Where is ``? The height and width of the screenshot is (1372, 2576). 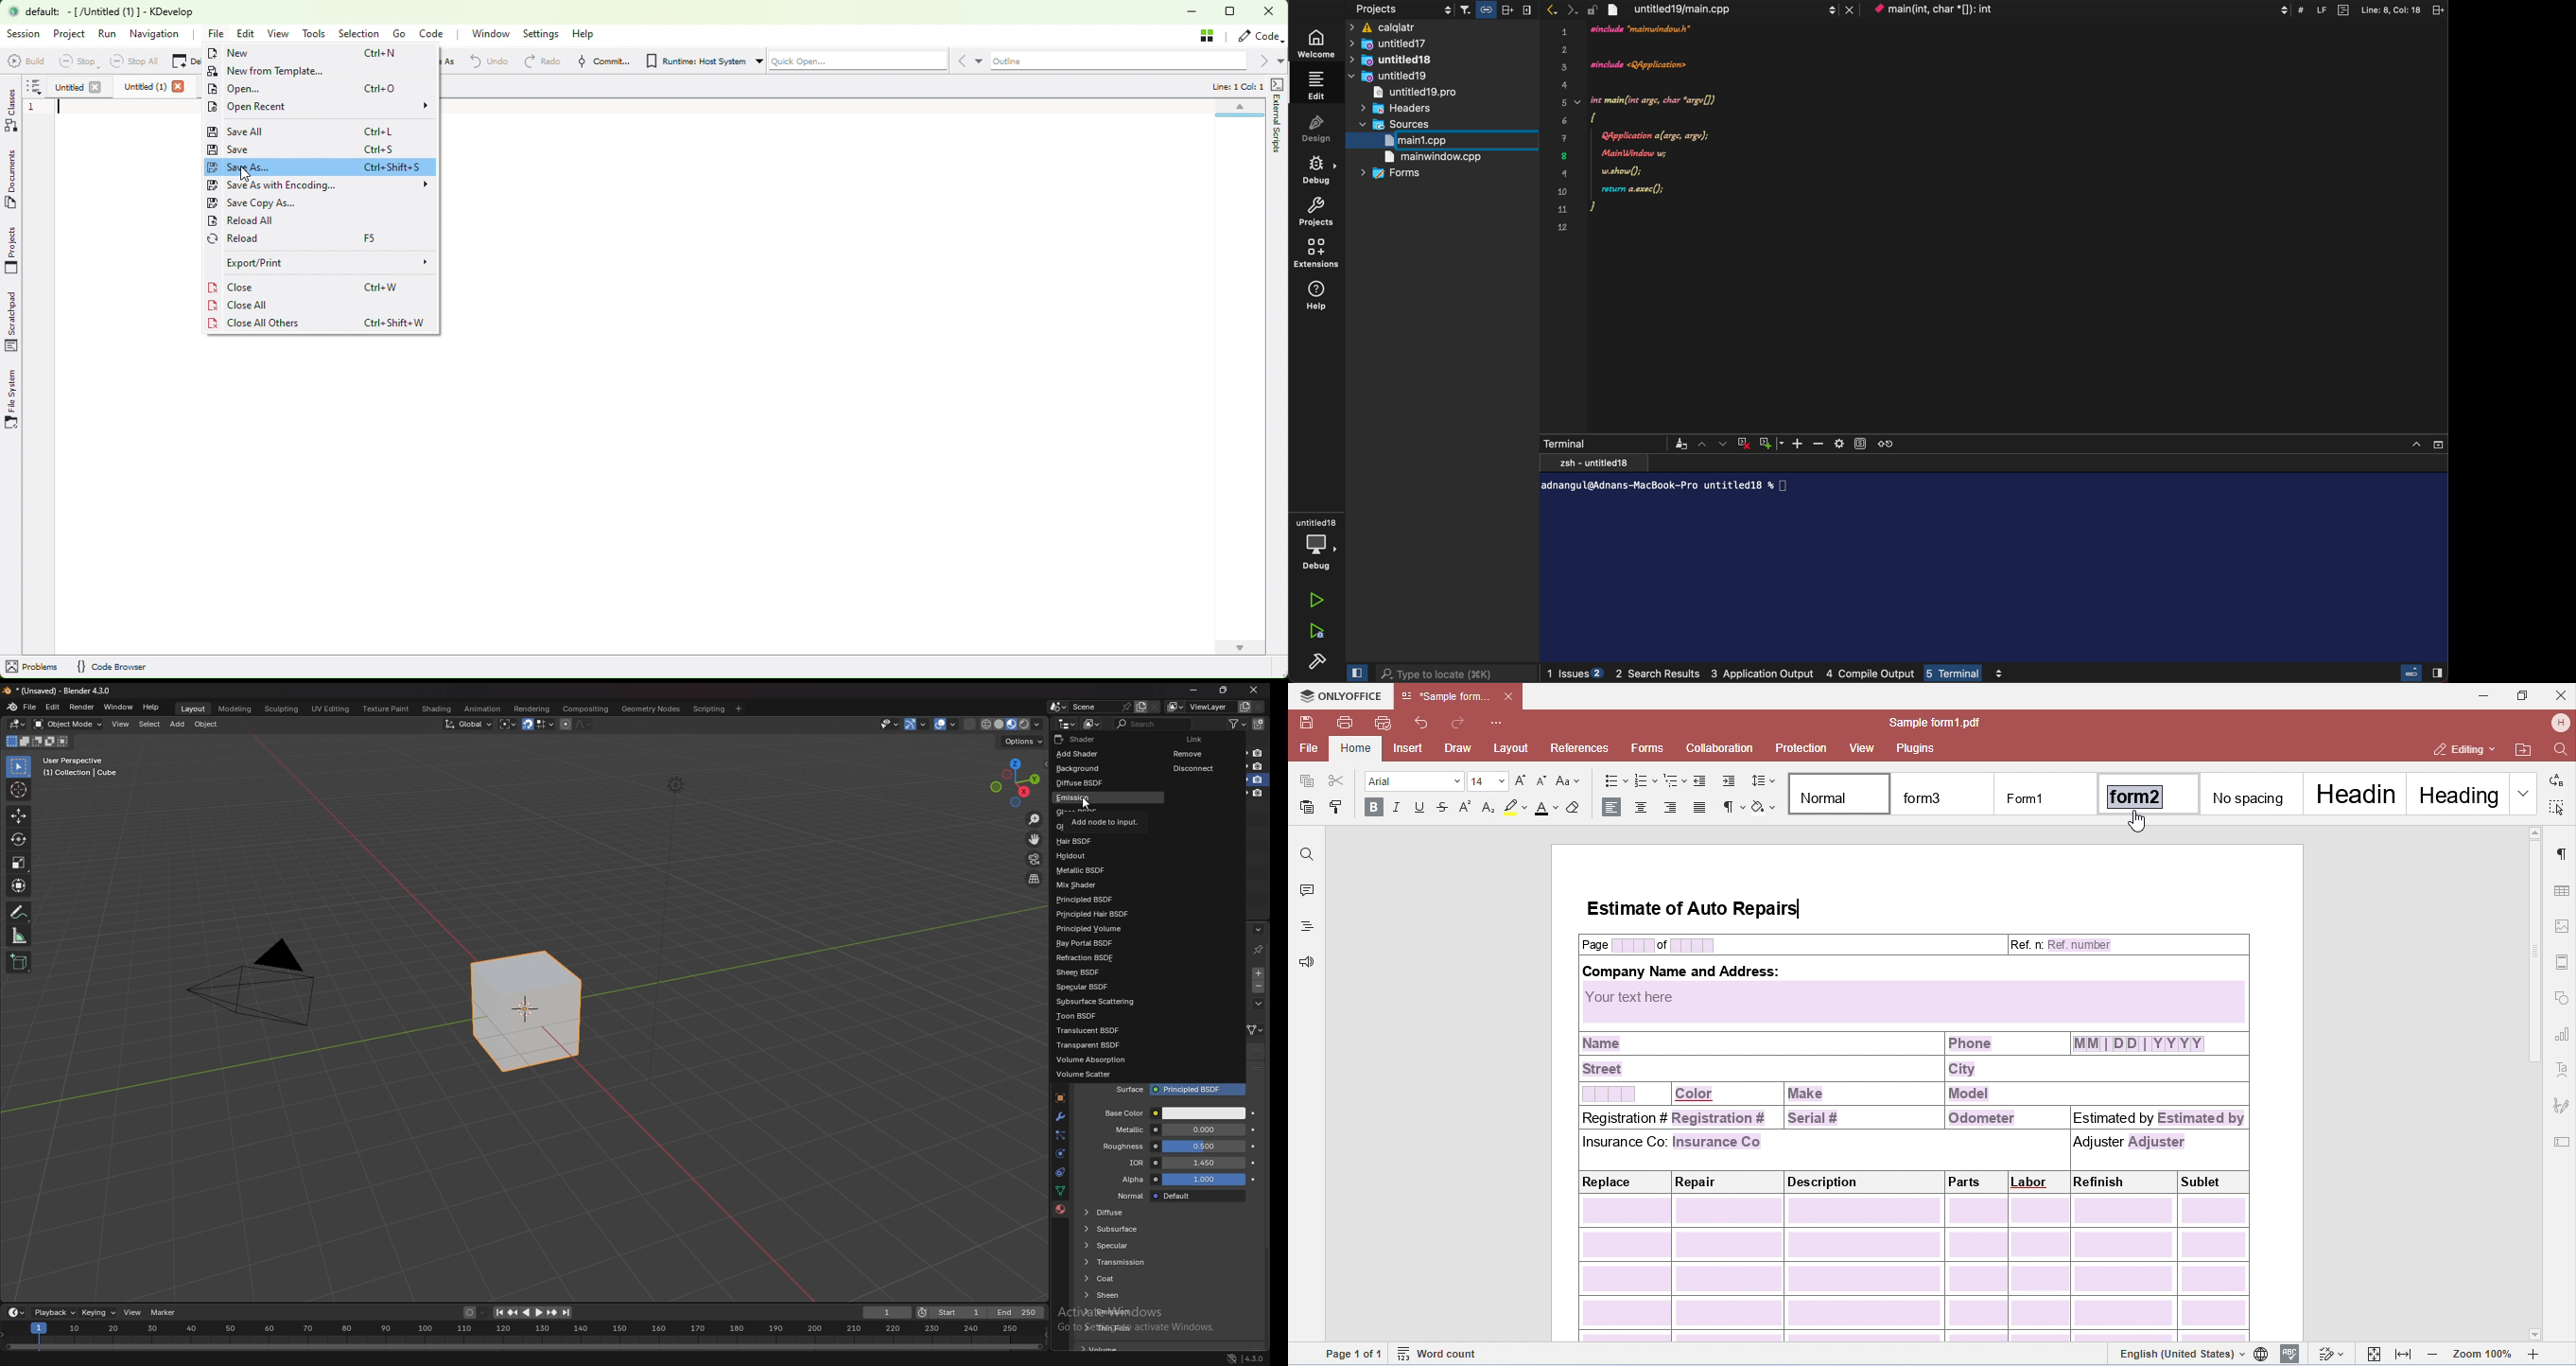  is located at coordinates (1254, 1357).